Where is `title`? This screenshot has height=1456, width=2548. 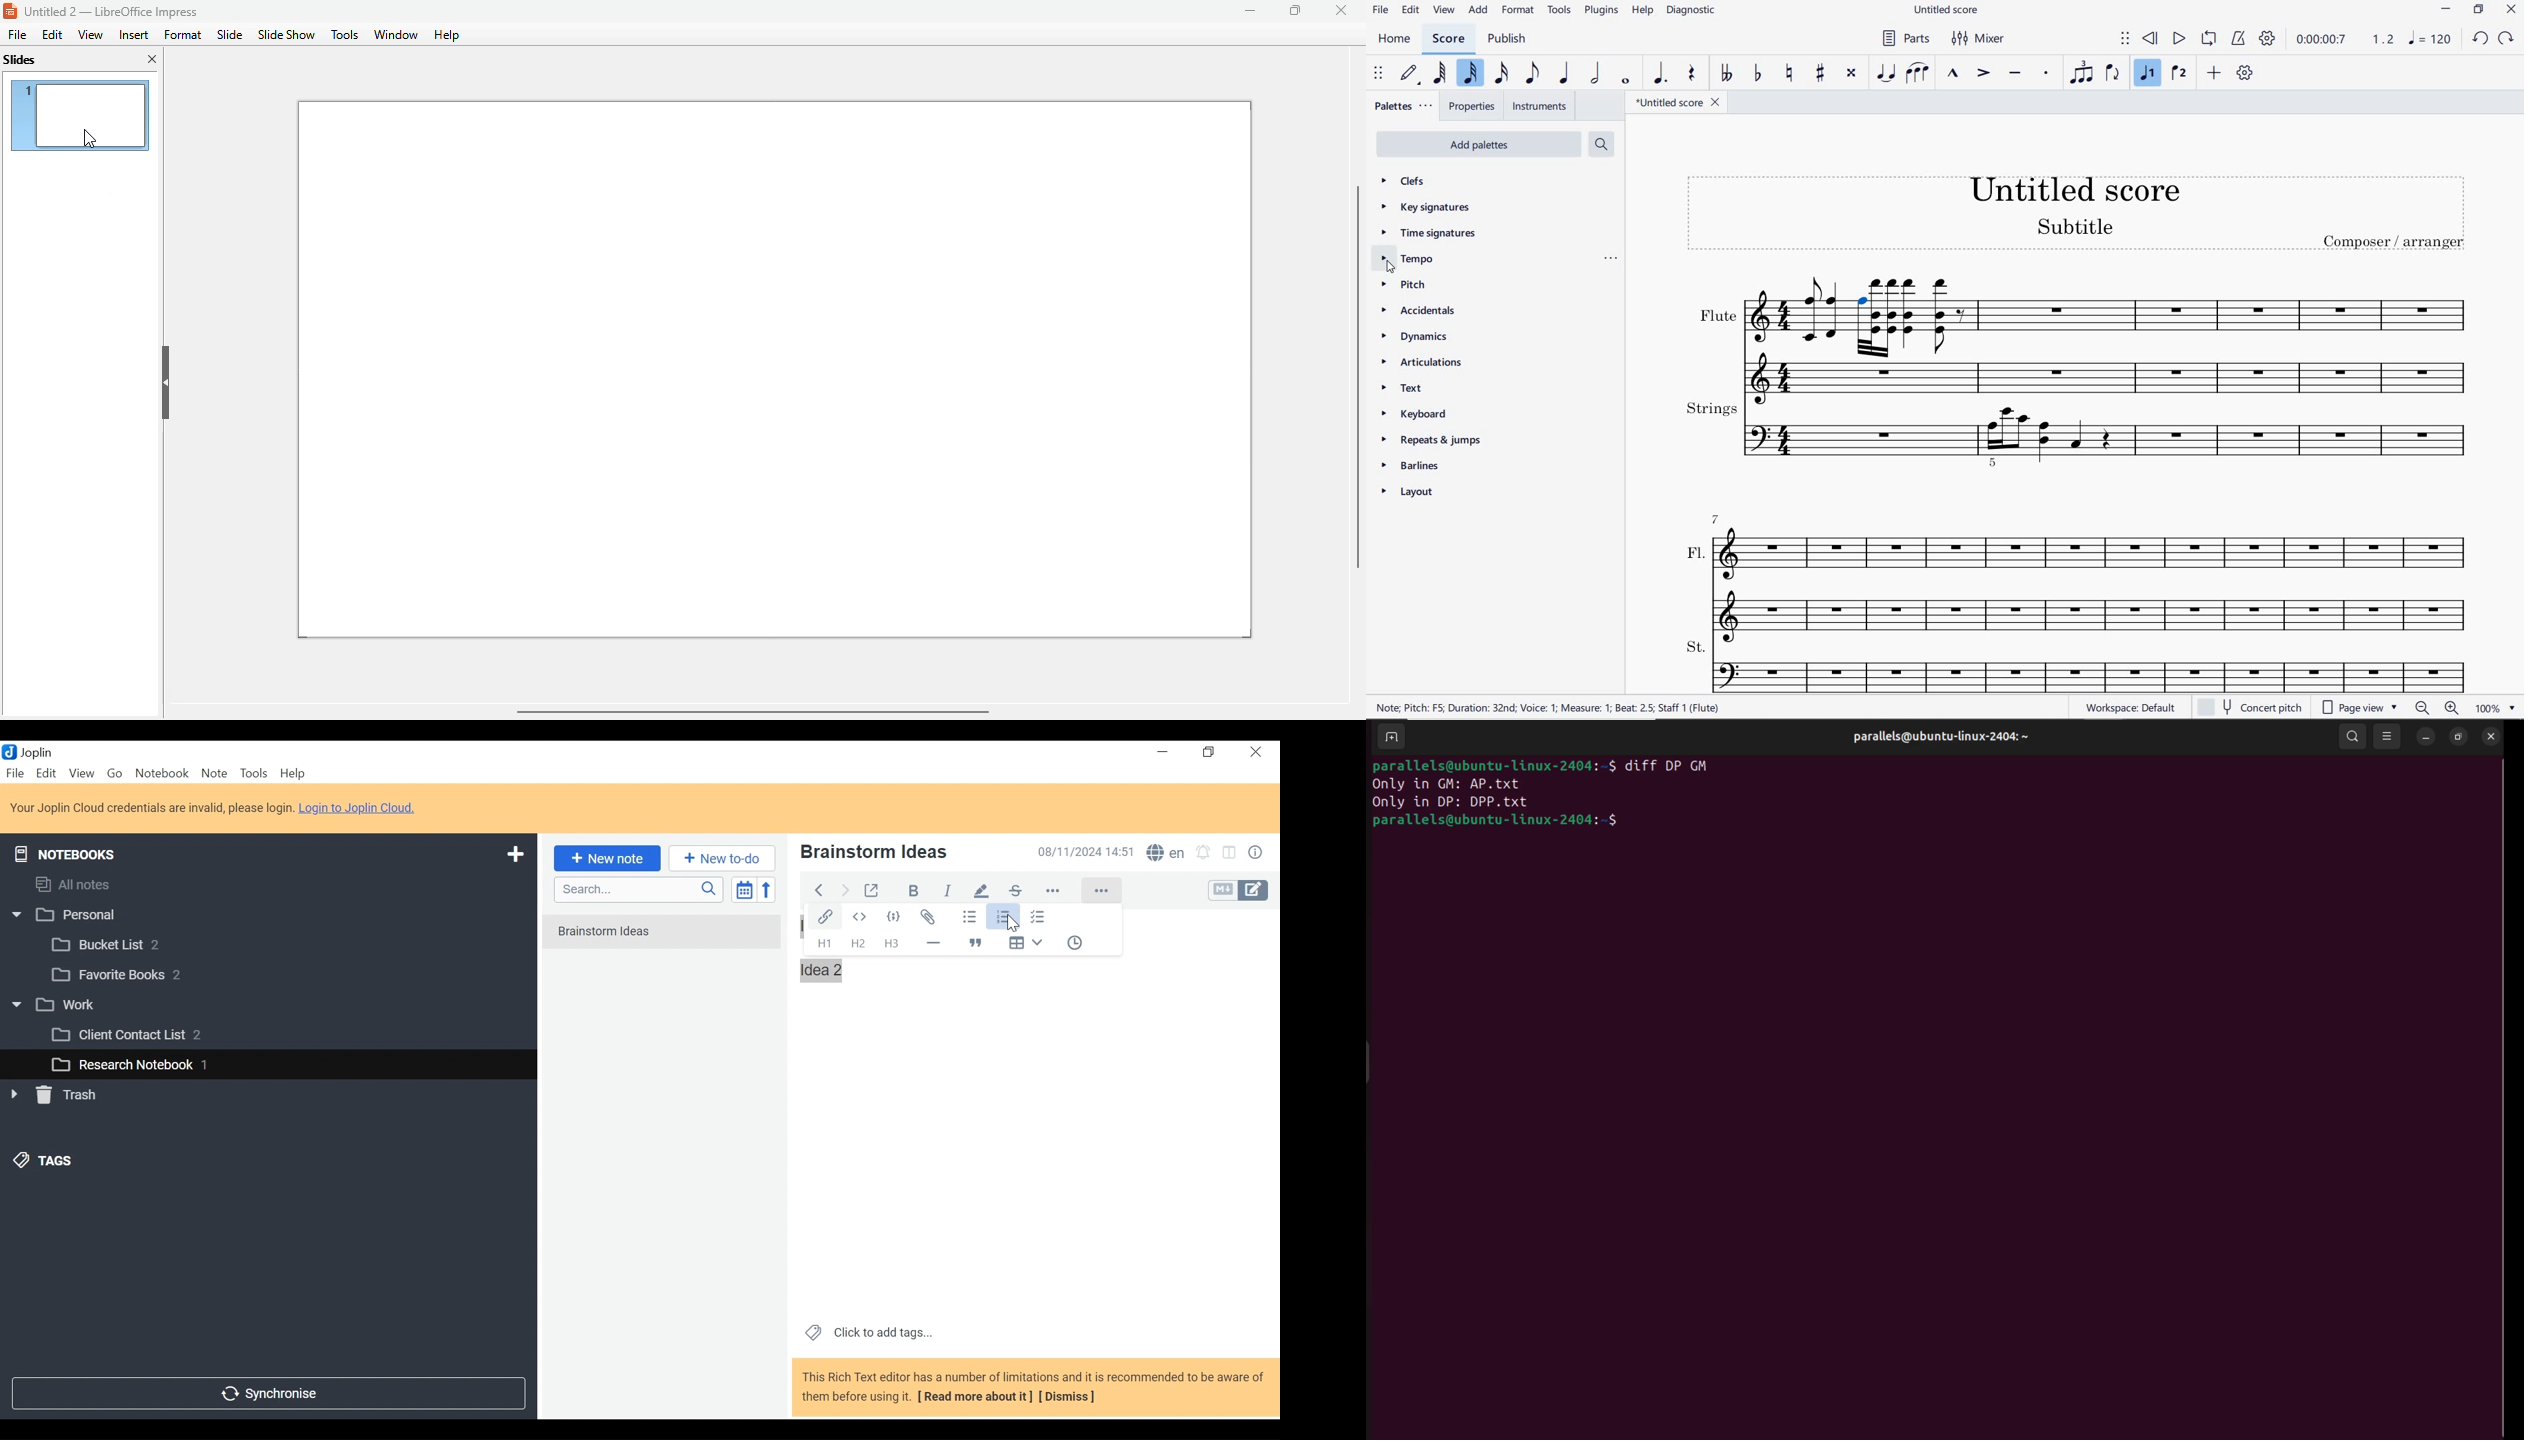 title is located at coordinates (2080, 211).